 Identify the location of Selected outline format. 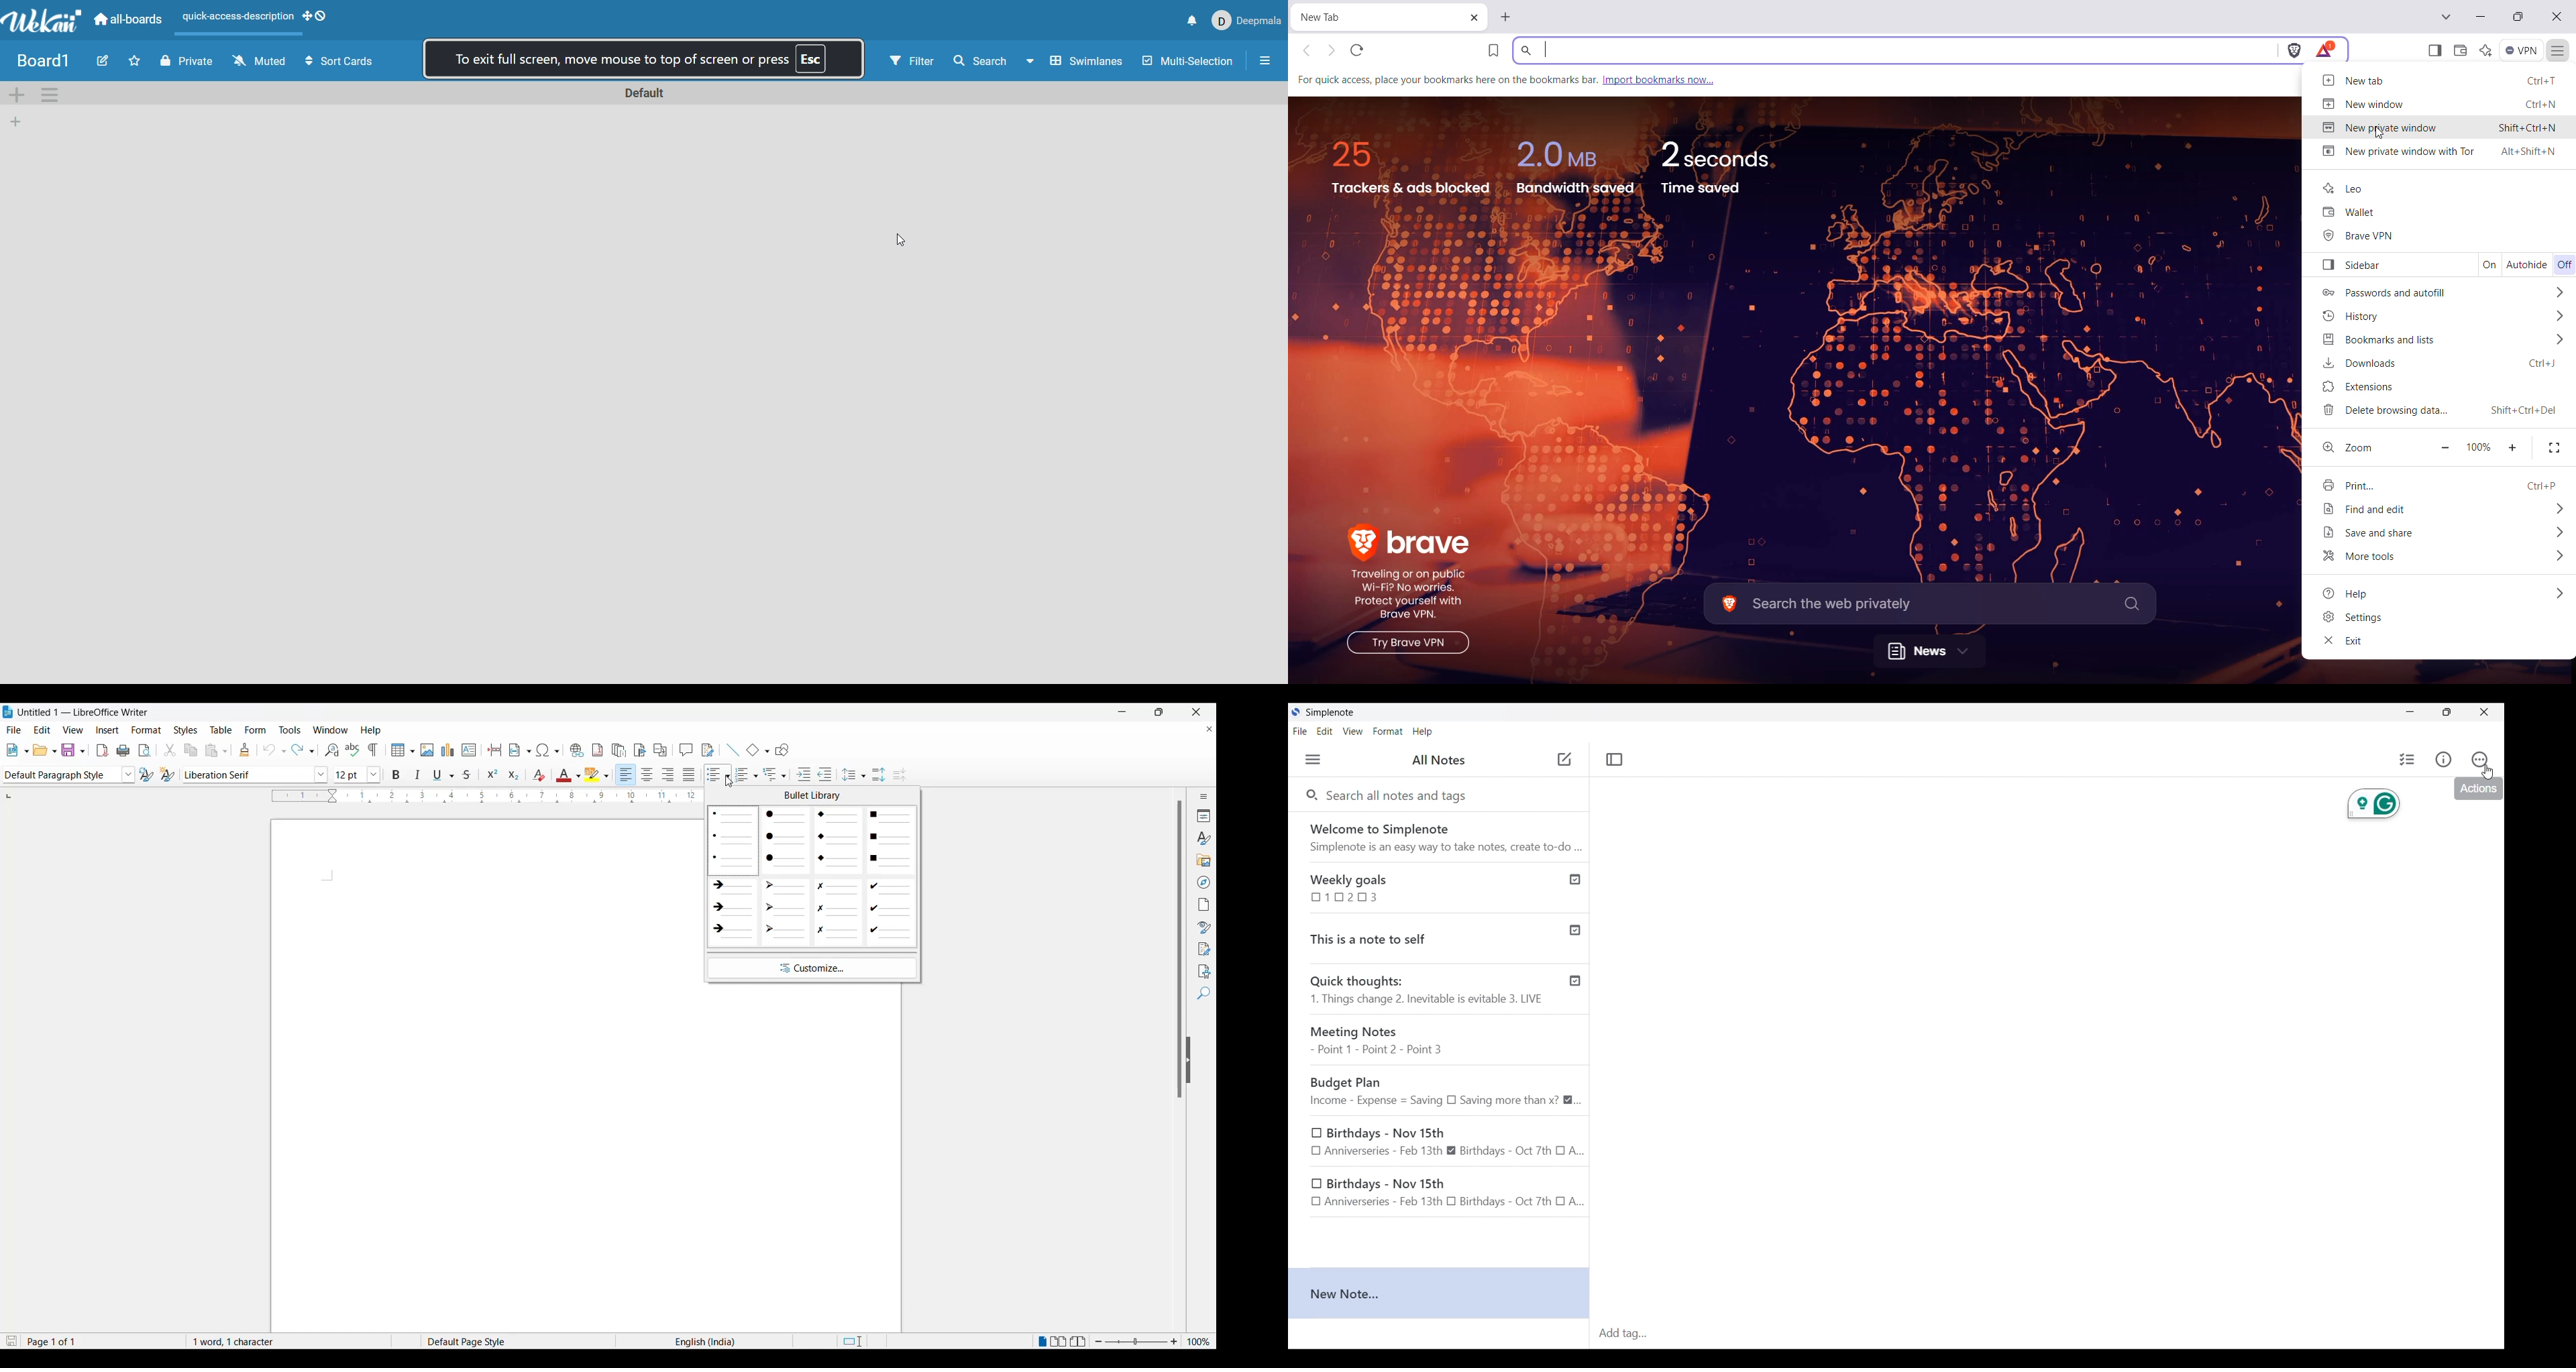
(775, 774).